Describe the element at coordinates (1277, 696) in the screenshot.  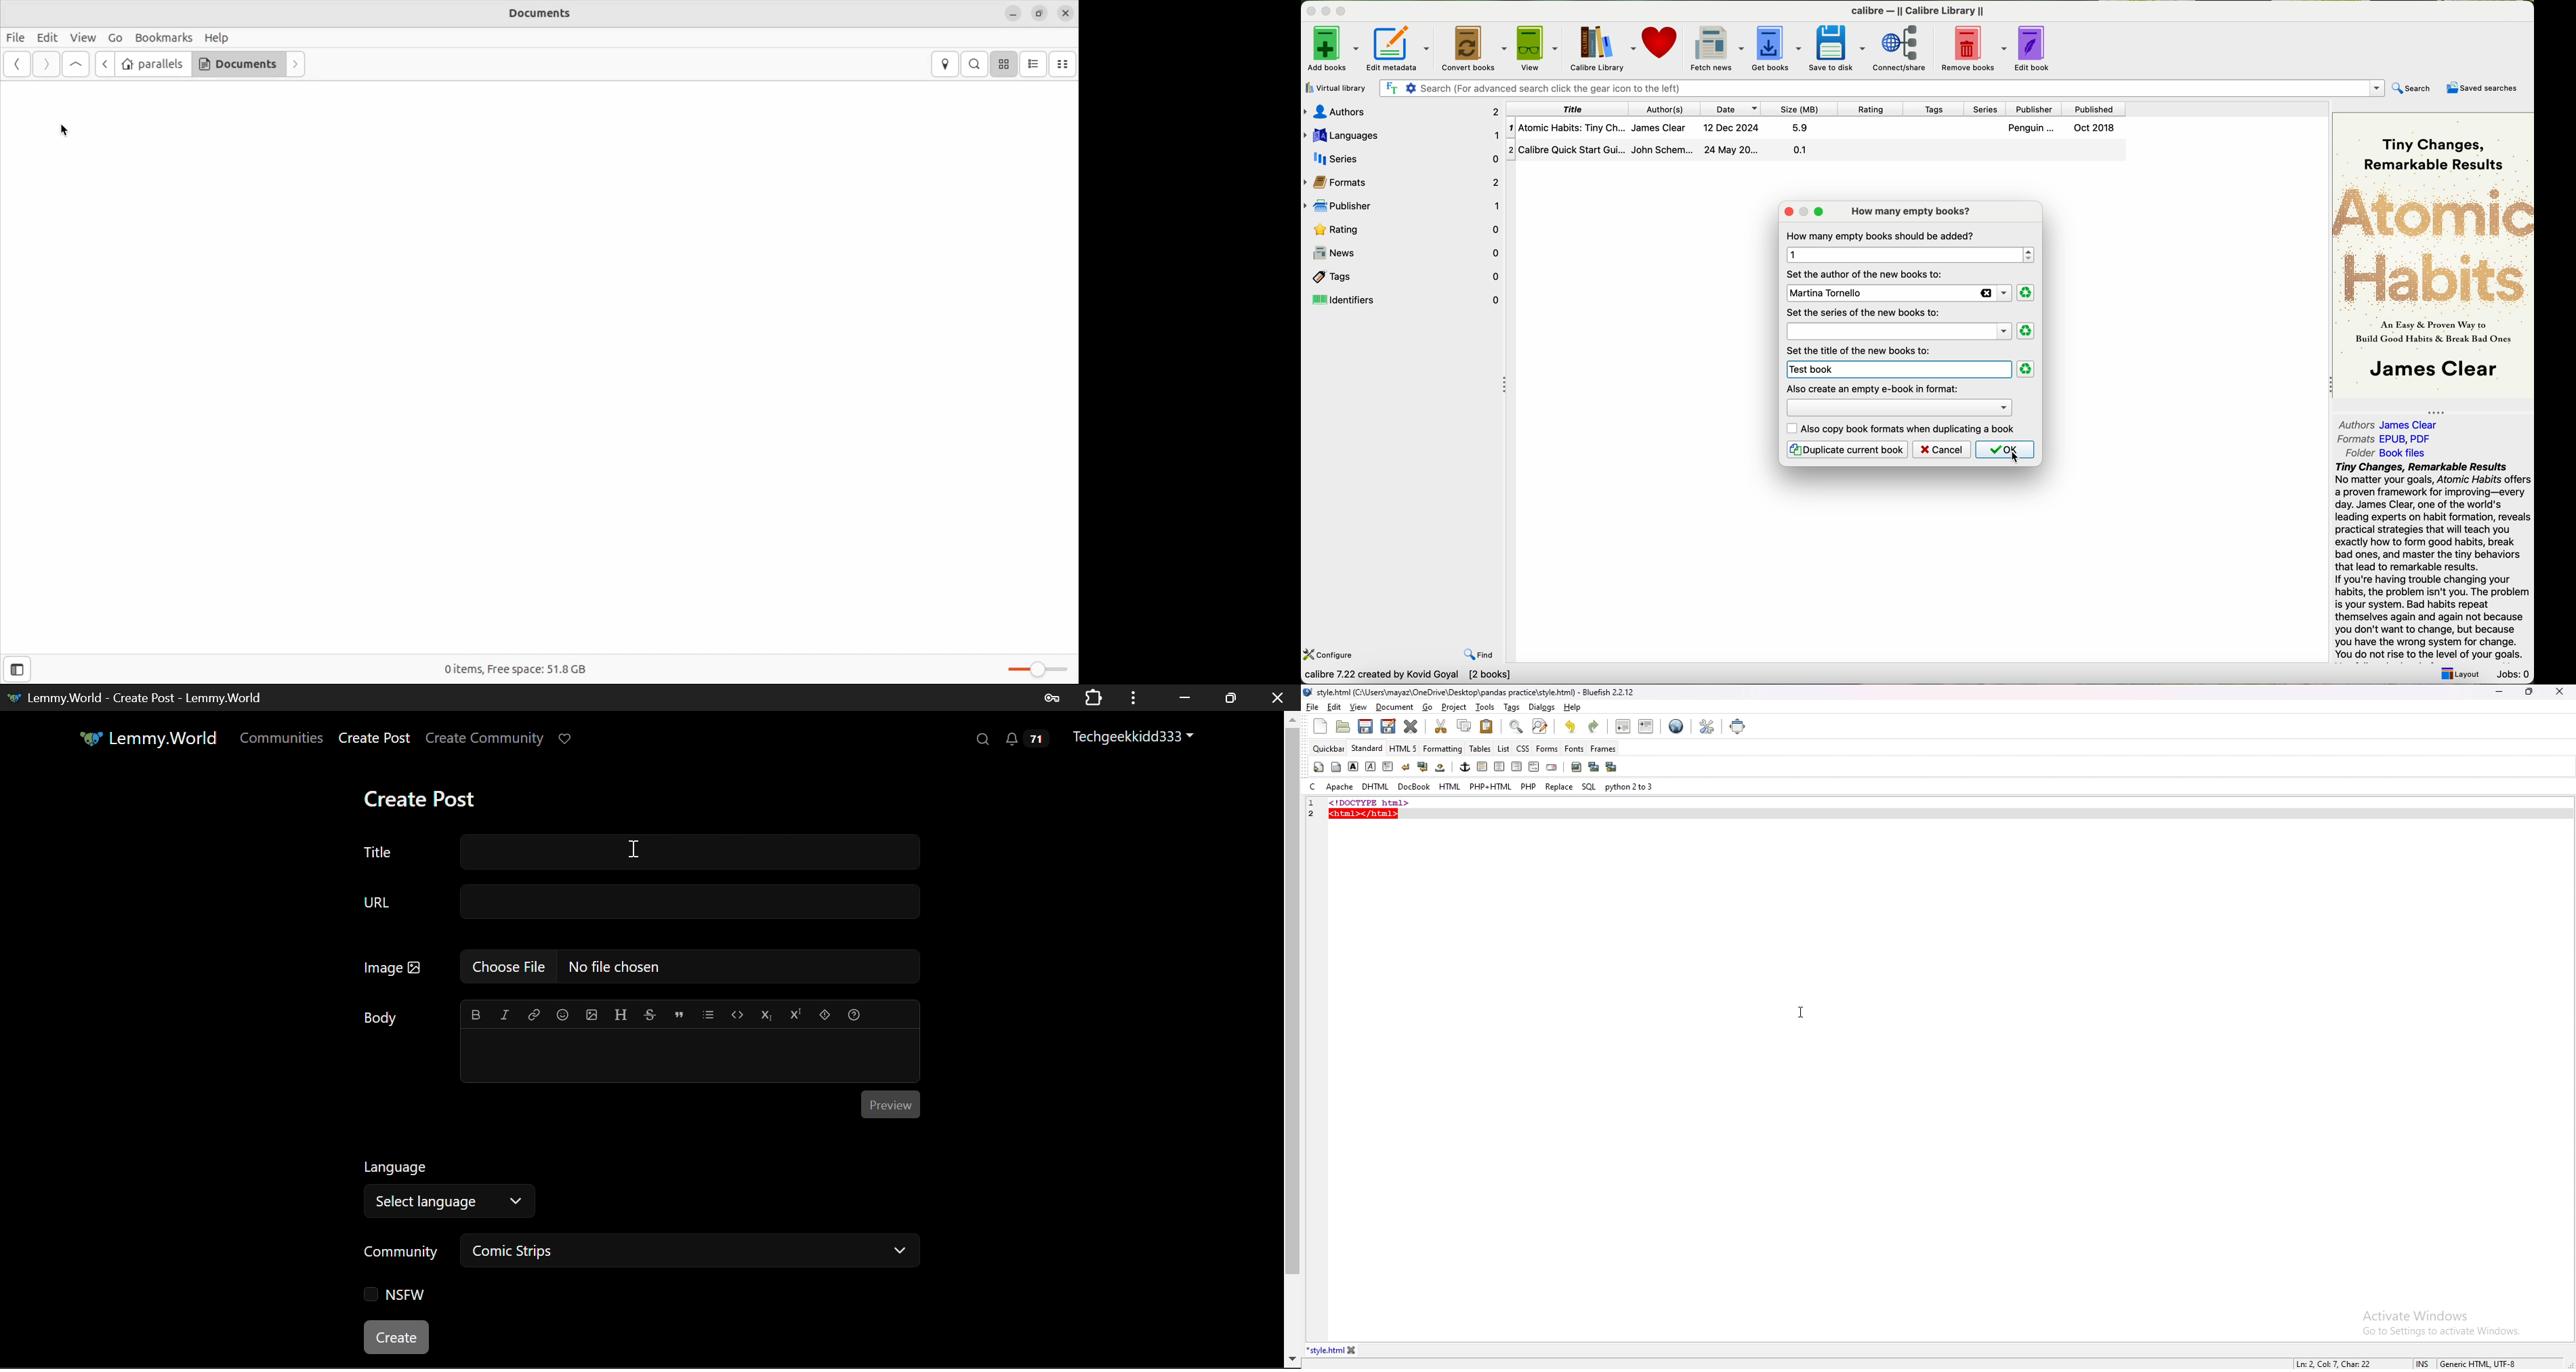
I see `Close Window` at that location.